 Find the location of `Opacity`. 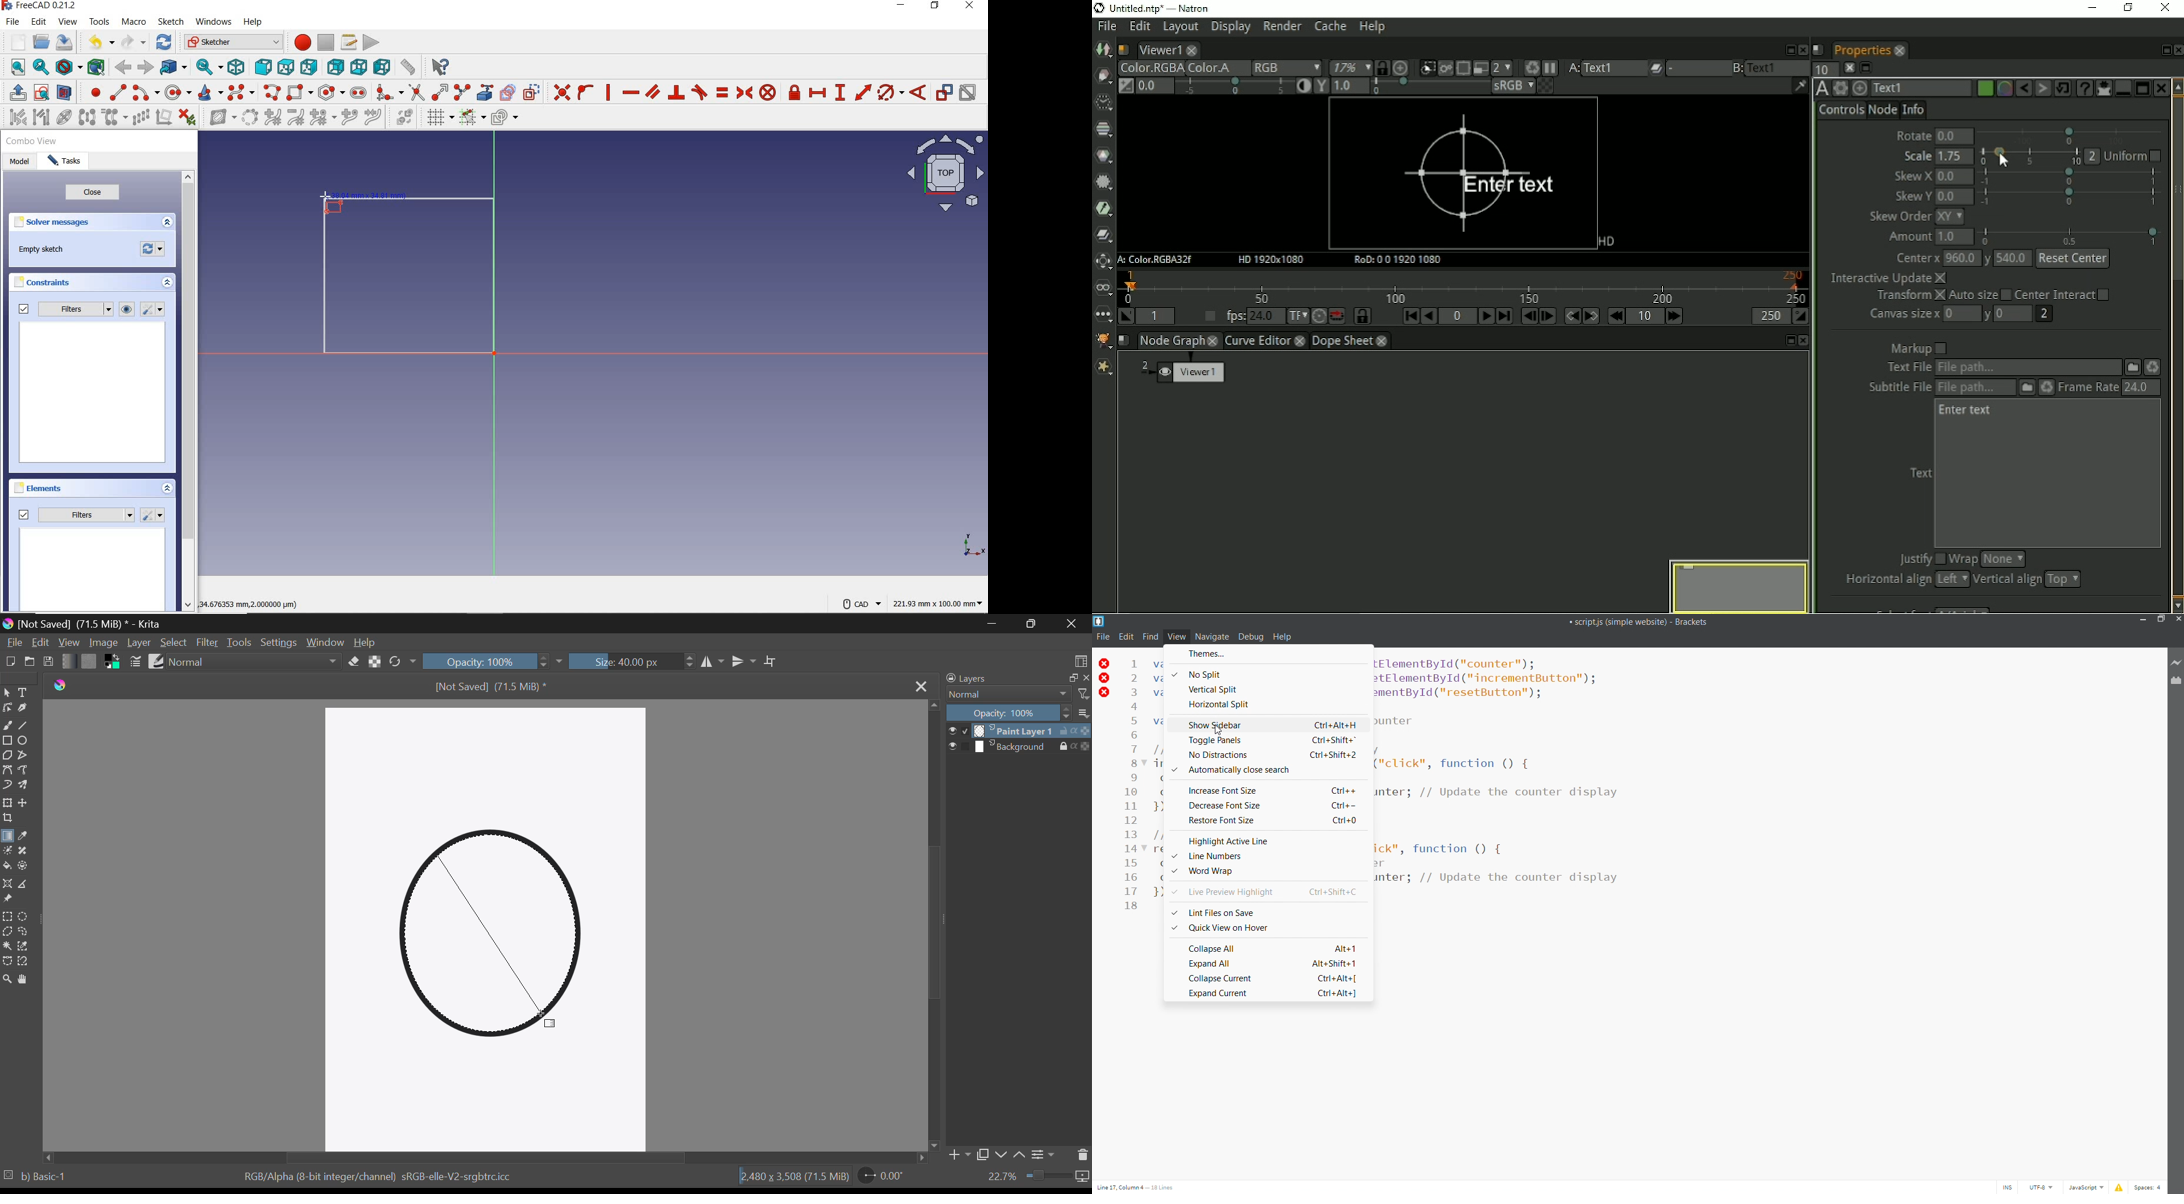

Opacity is located at coordinates (487, 661).